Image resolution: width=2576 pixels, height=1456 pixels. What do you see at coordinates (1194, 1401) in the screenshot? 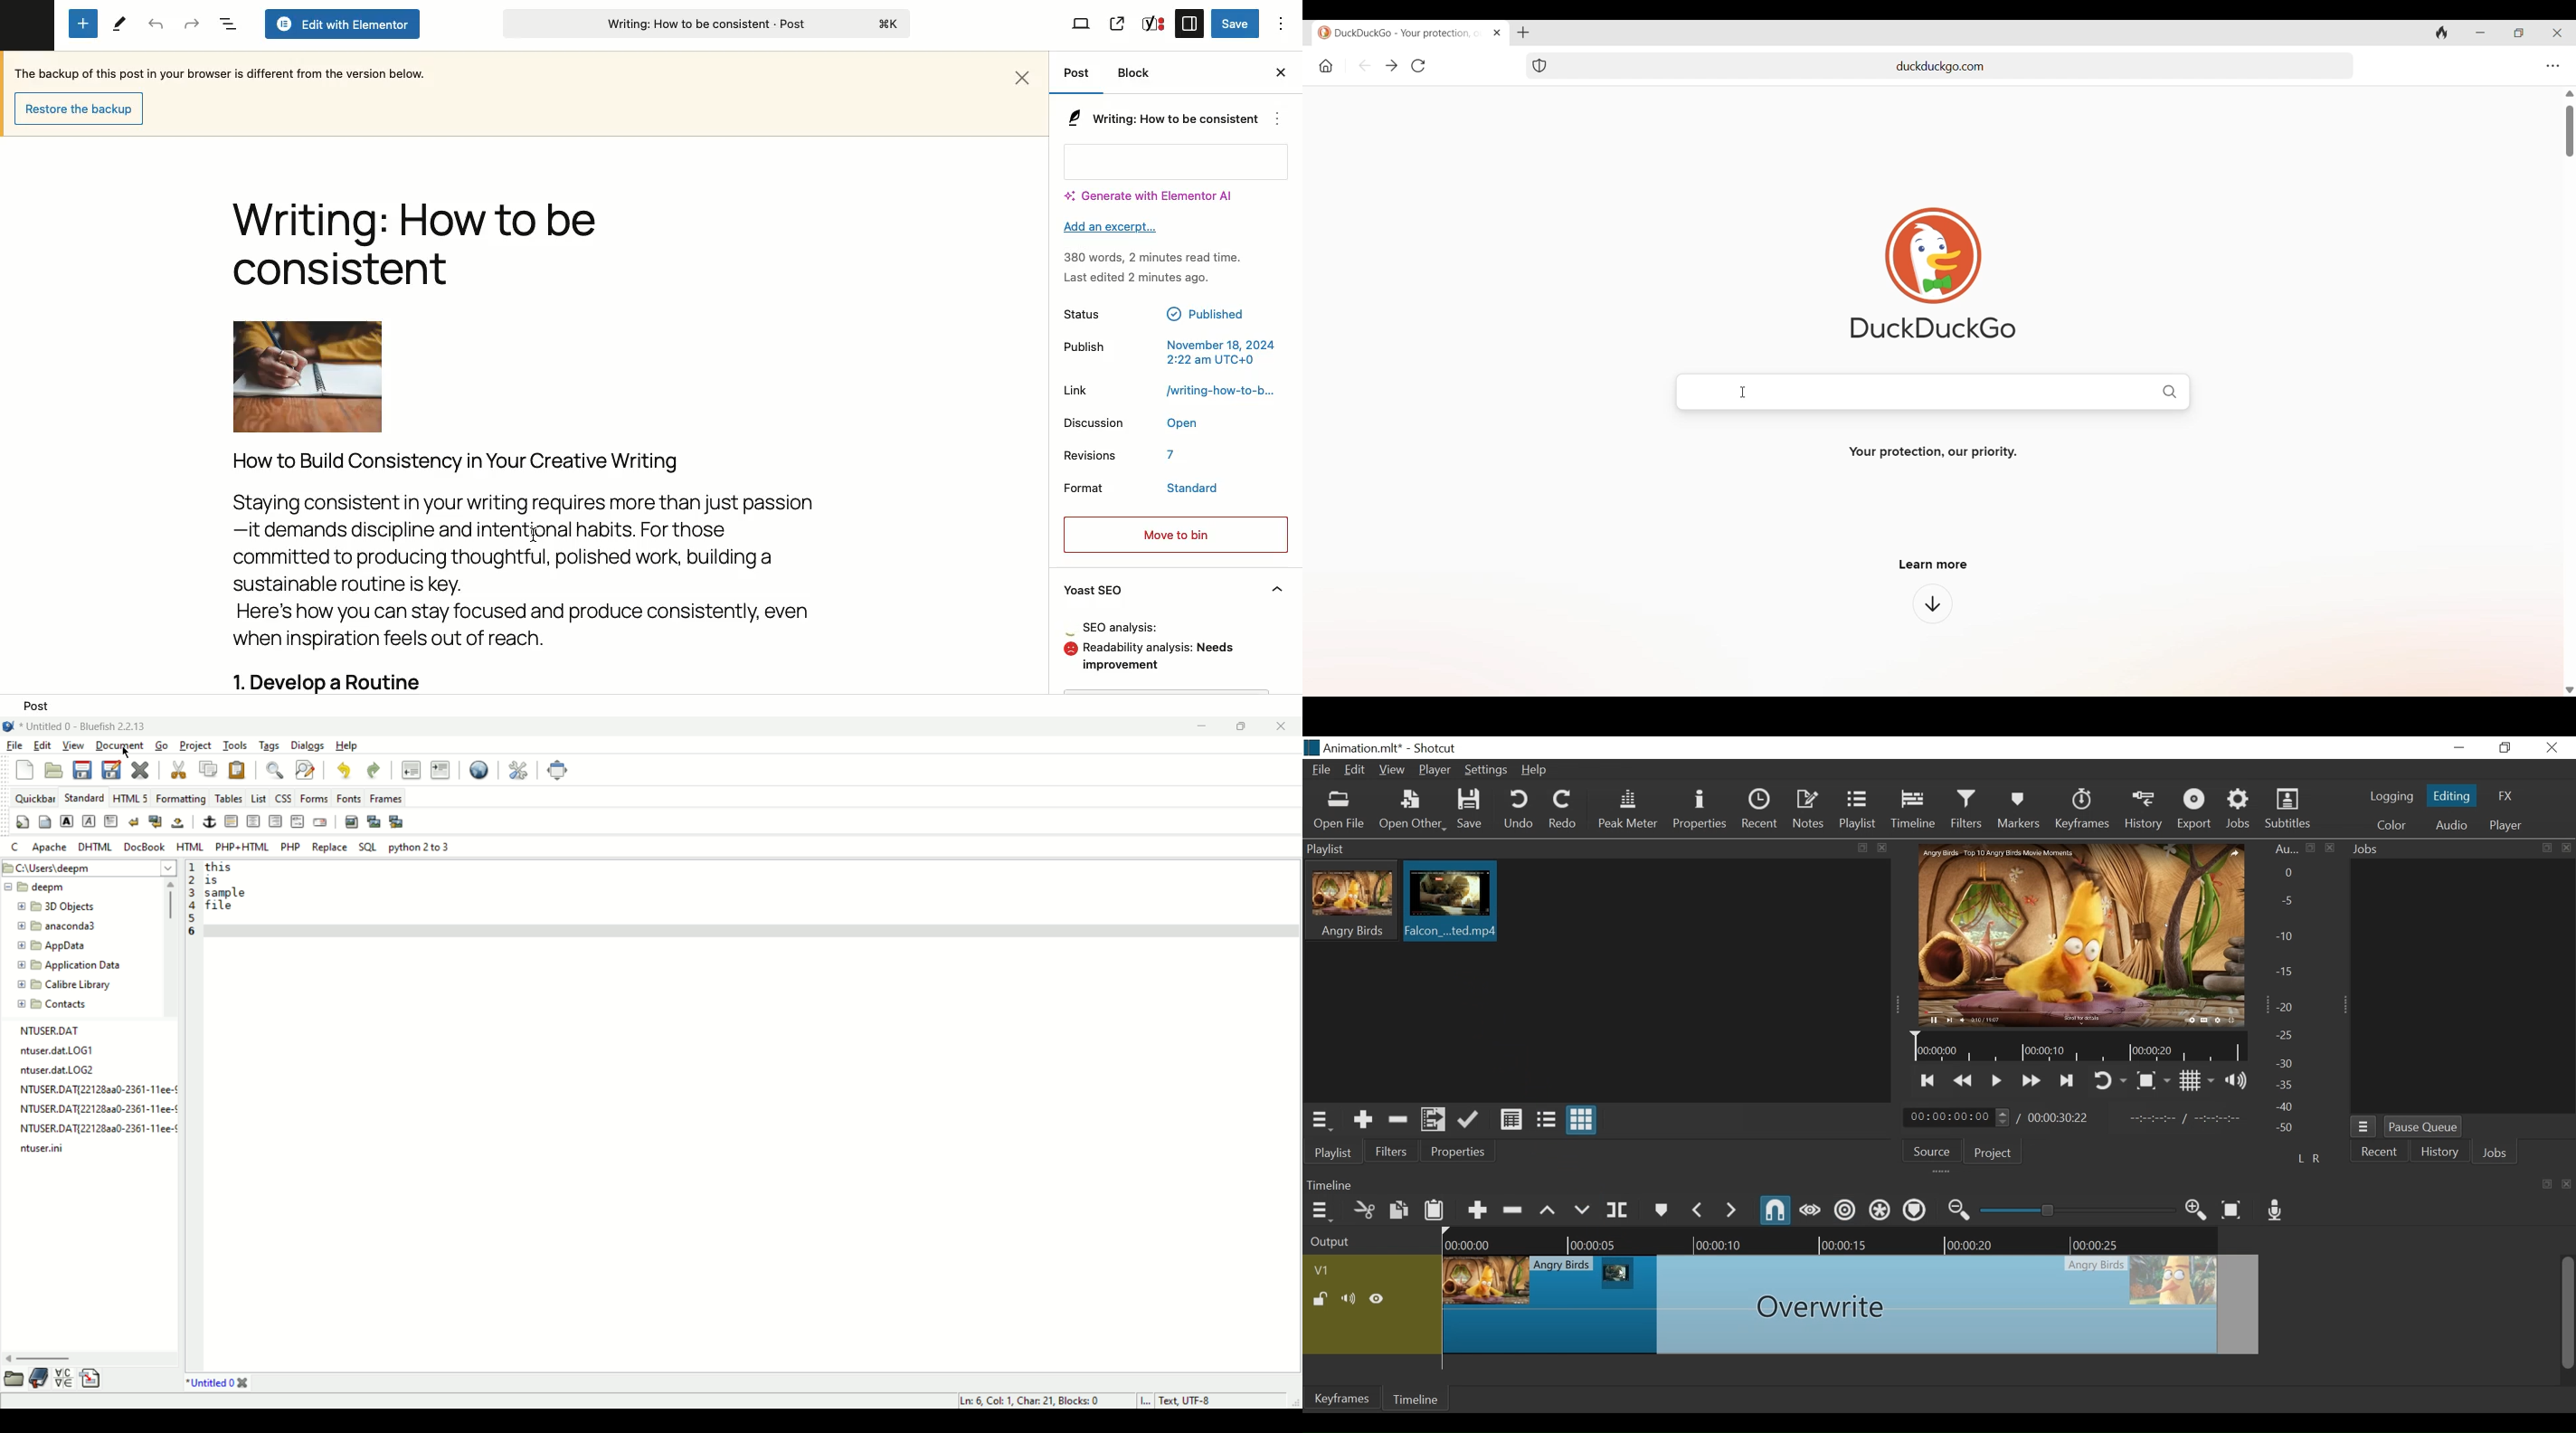
I see `text, UTF-8` at bounding box center [1194, 1401].